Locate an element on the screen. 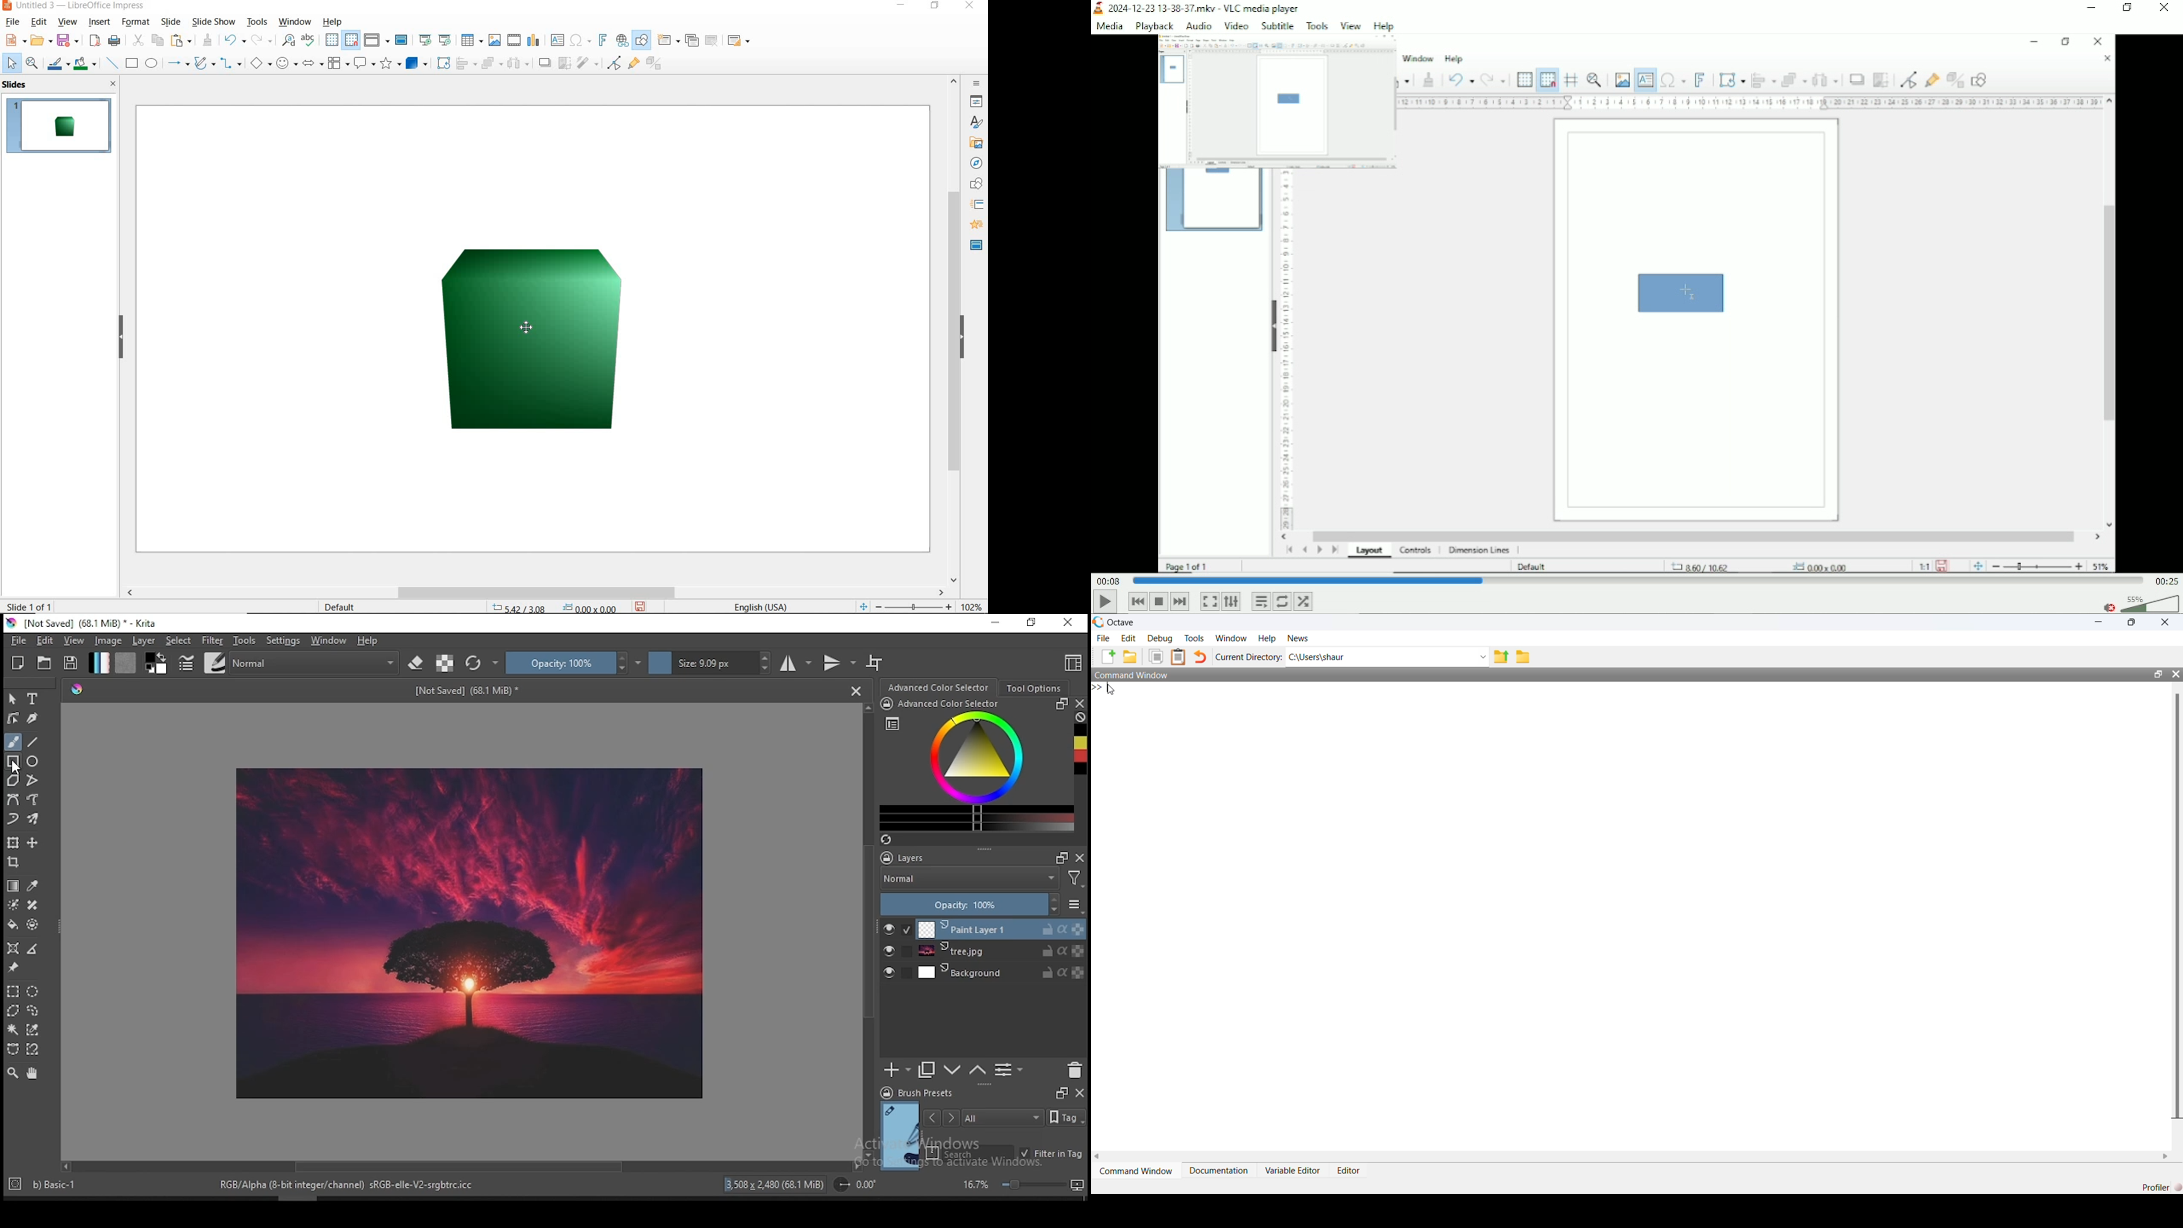 This screenshot has height=1232, width=2184. elliptical selection tool is located at coordinates (33, 989).